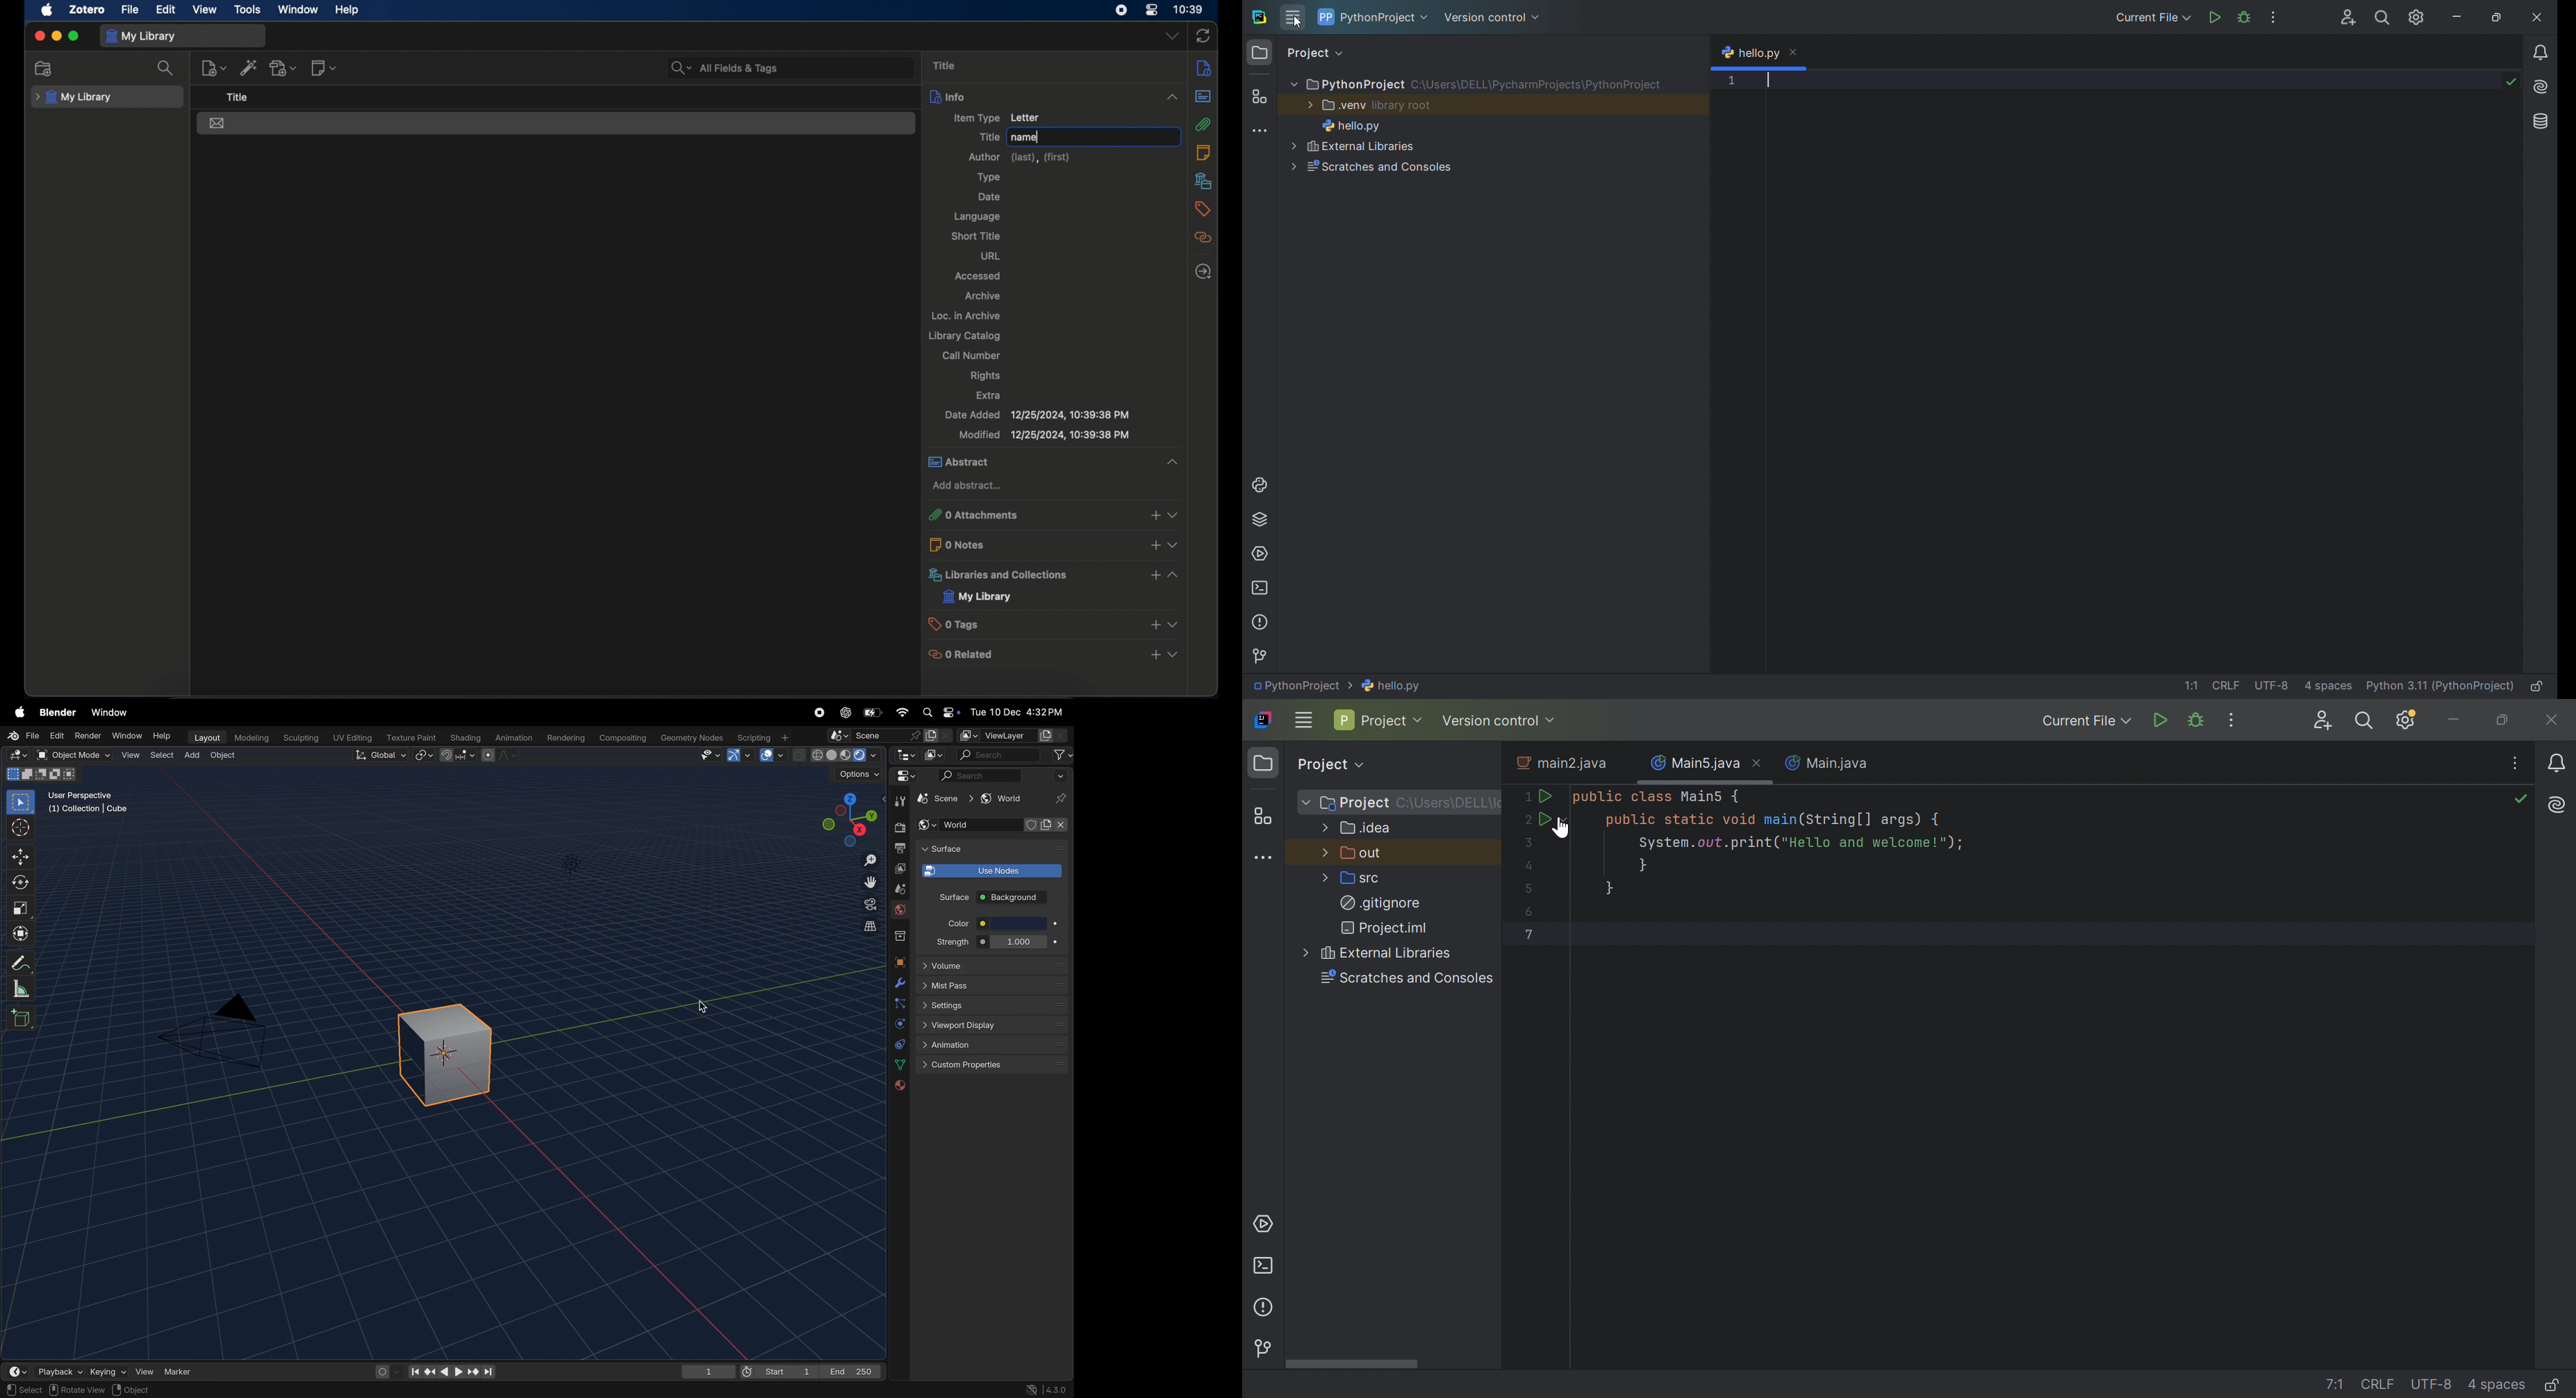 Image resolution: width=2576 pixels, height=1400 pixels. What do you see at coordinates (224, 756) in the screenshot?
I see `Object` at bounding box center [224, 756].